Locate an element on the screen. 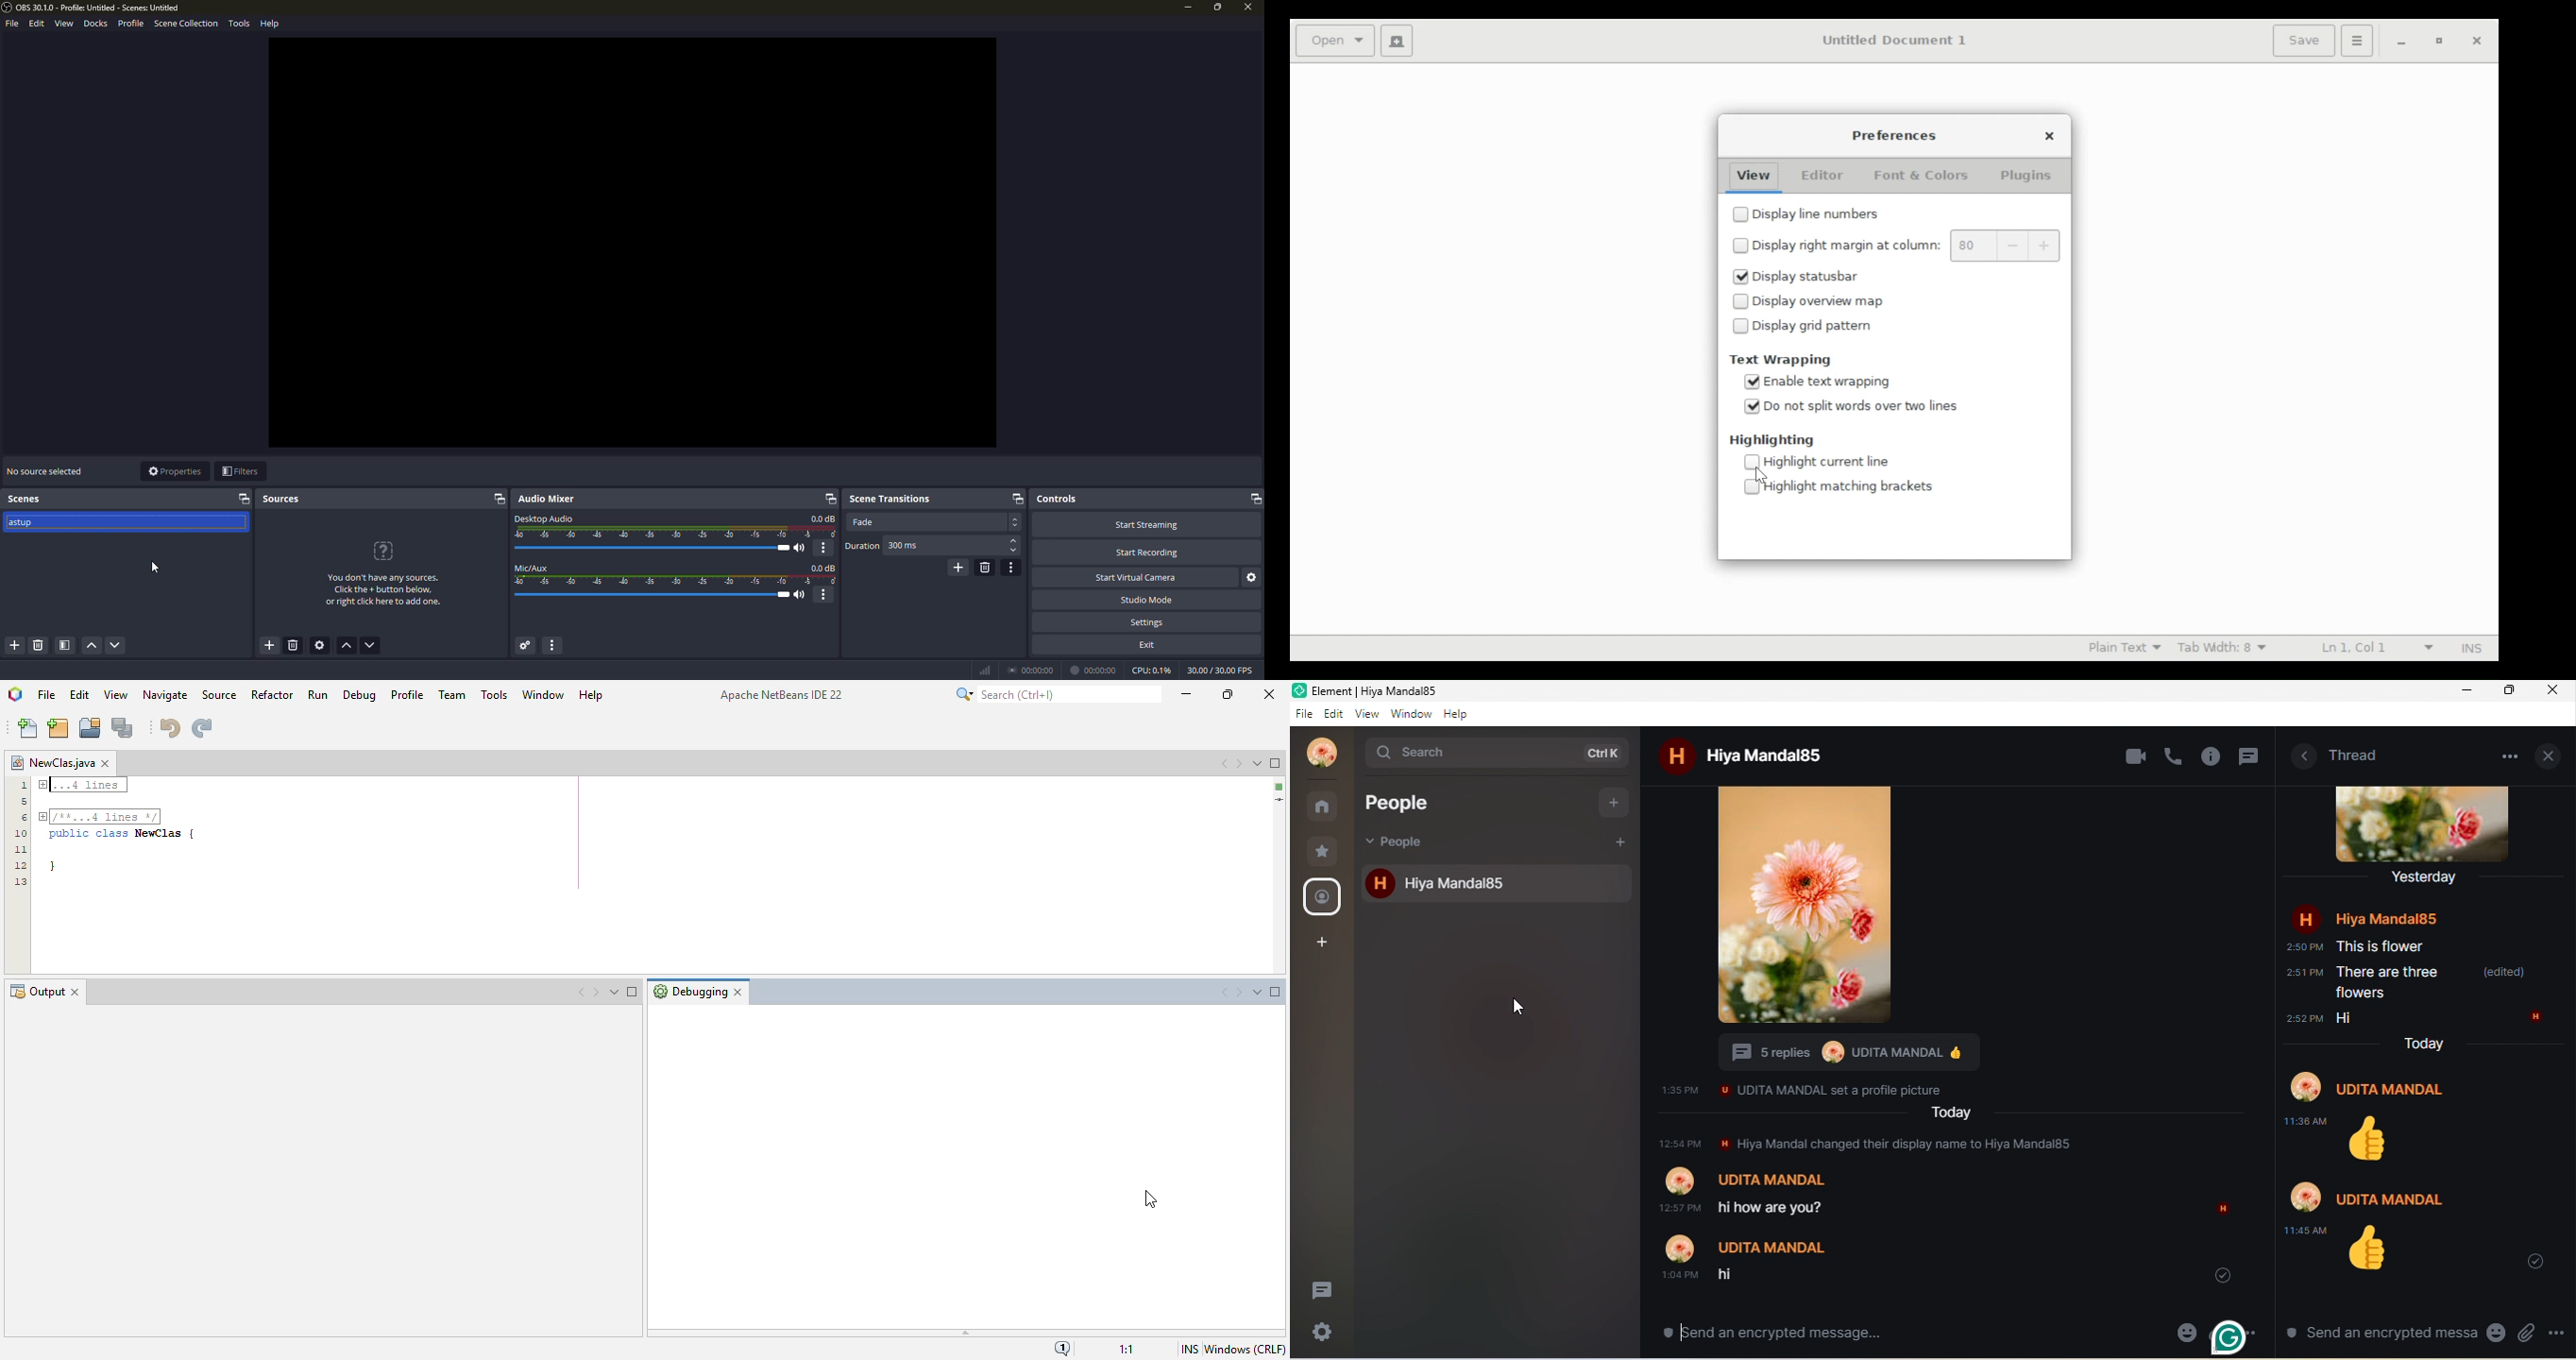  There are three flowers is located at coordinates (2390, 983).